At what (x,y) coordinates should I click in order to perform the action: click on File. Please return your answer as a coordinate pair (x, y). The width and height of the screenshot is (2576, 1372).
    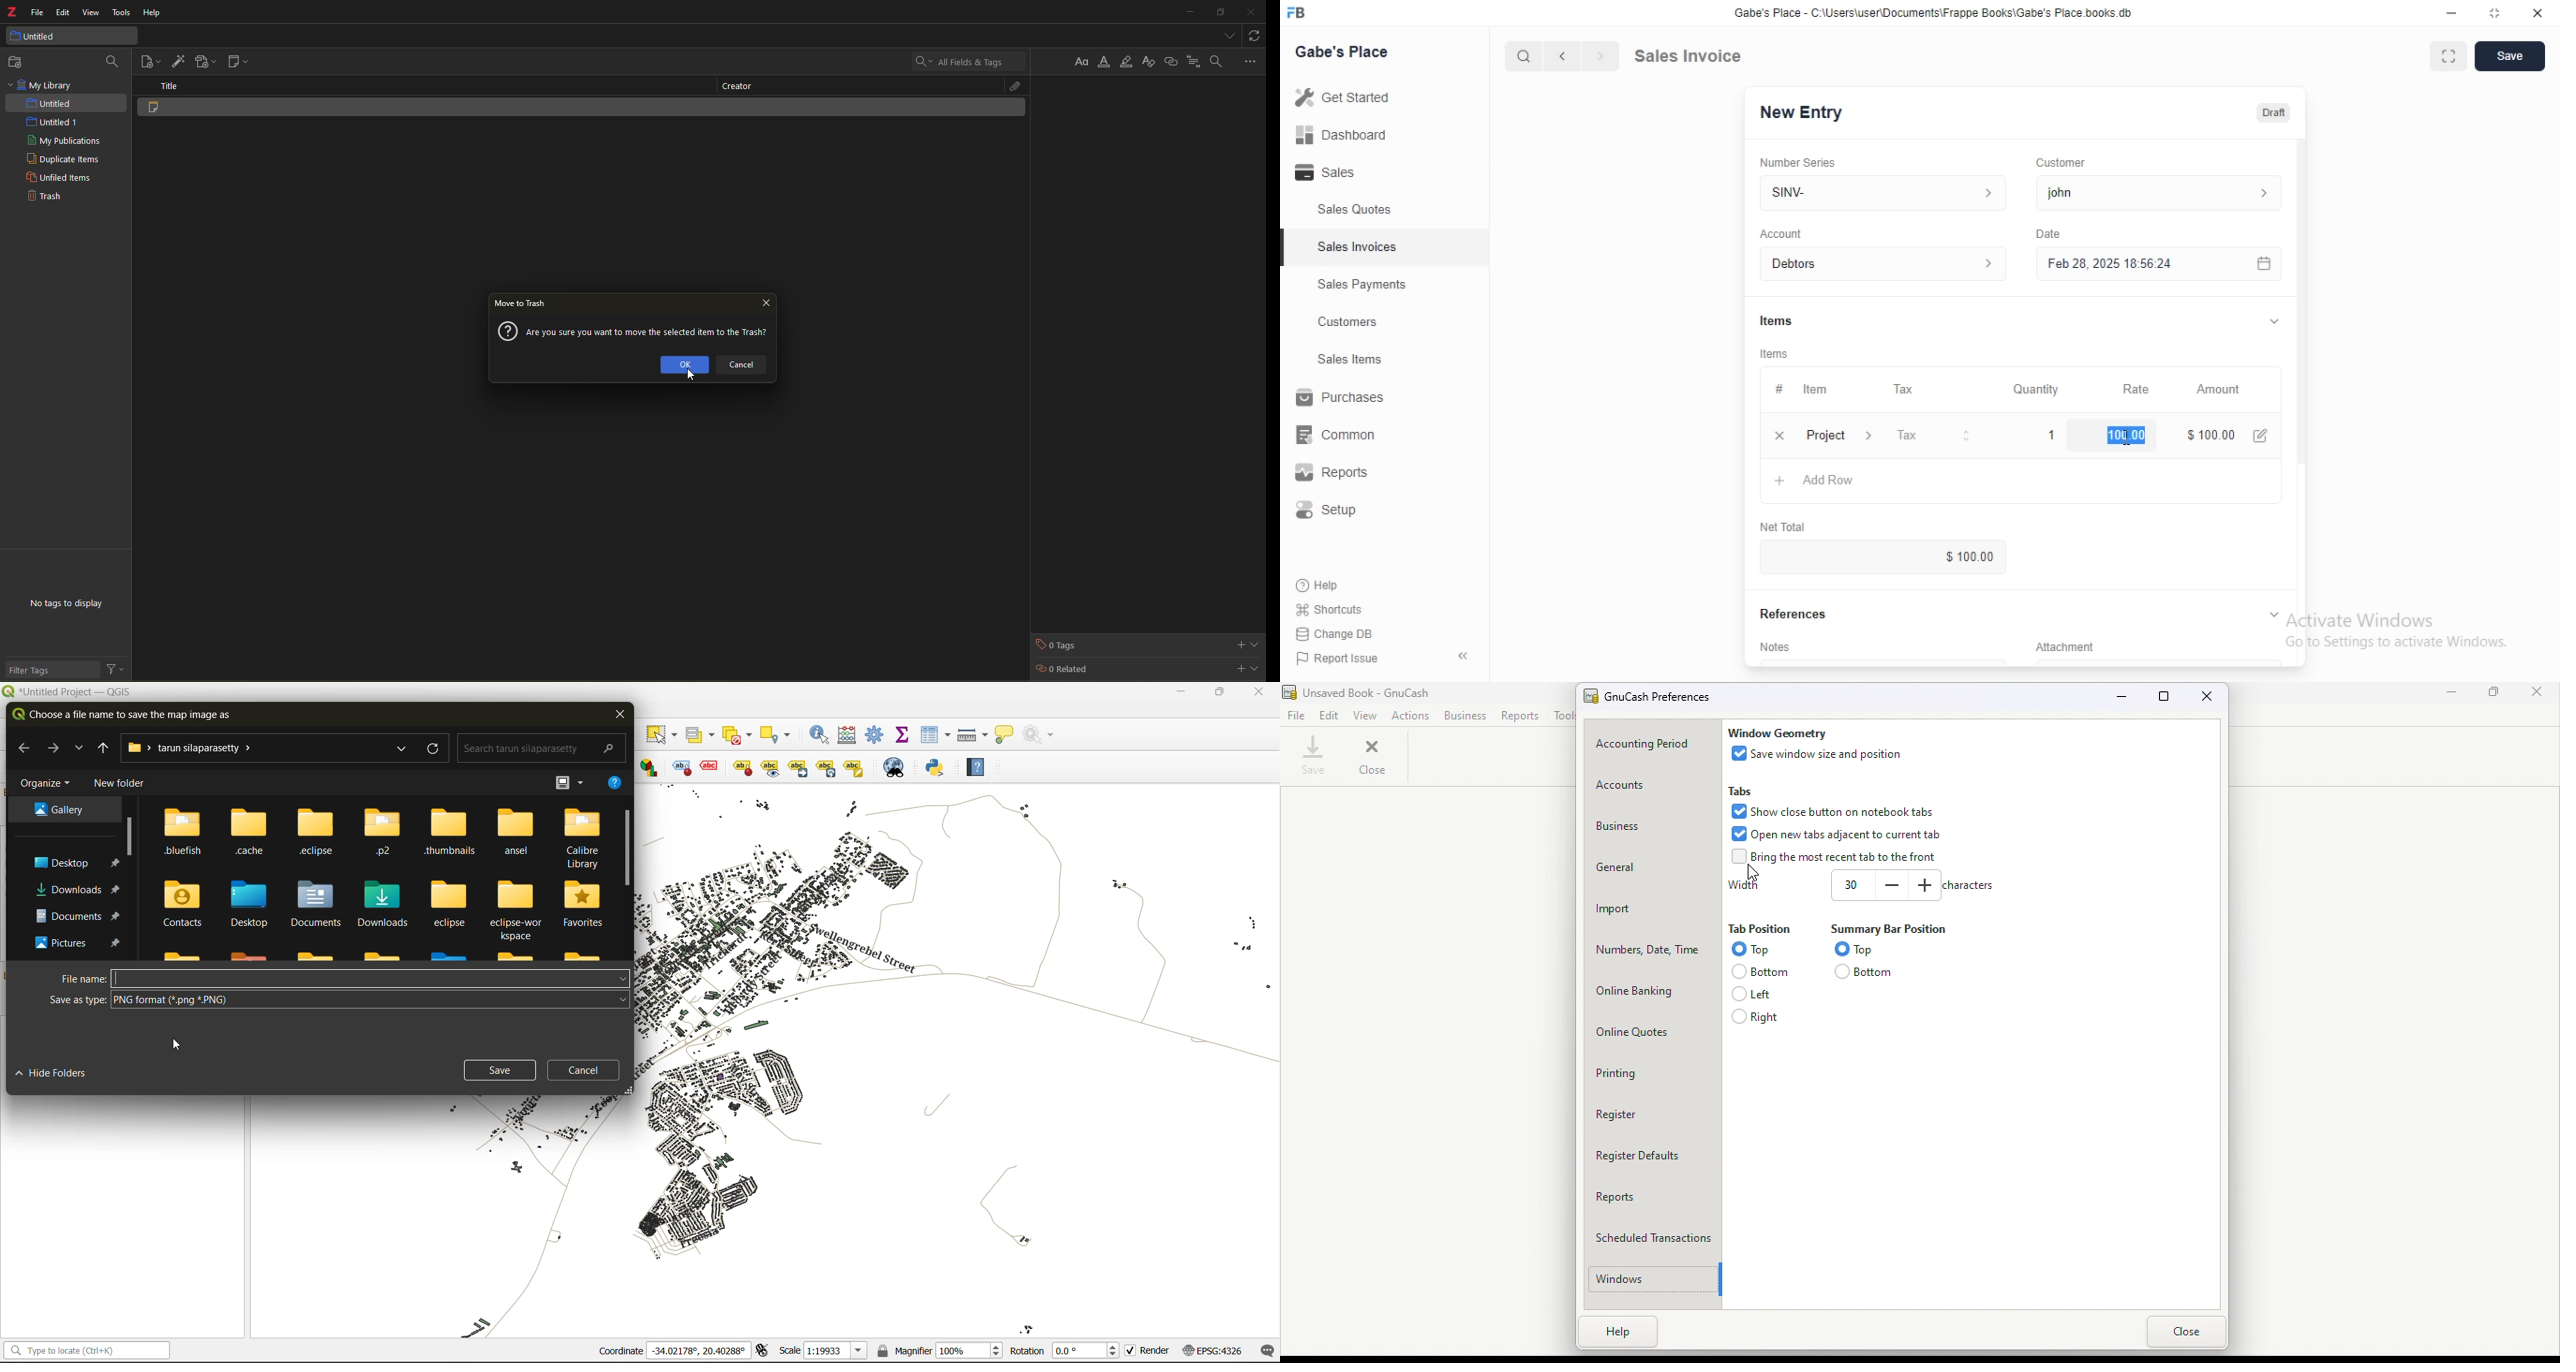
    Looking at the image, I should click on (1296, 716).